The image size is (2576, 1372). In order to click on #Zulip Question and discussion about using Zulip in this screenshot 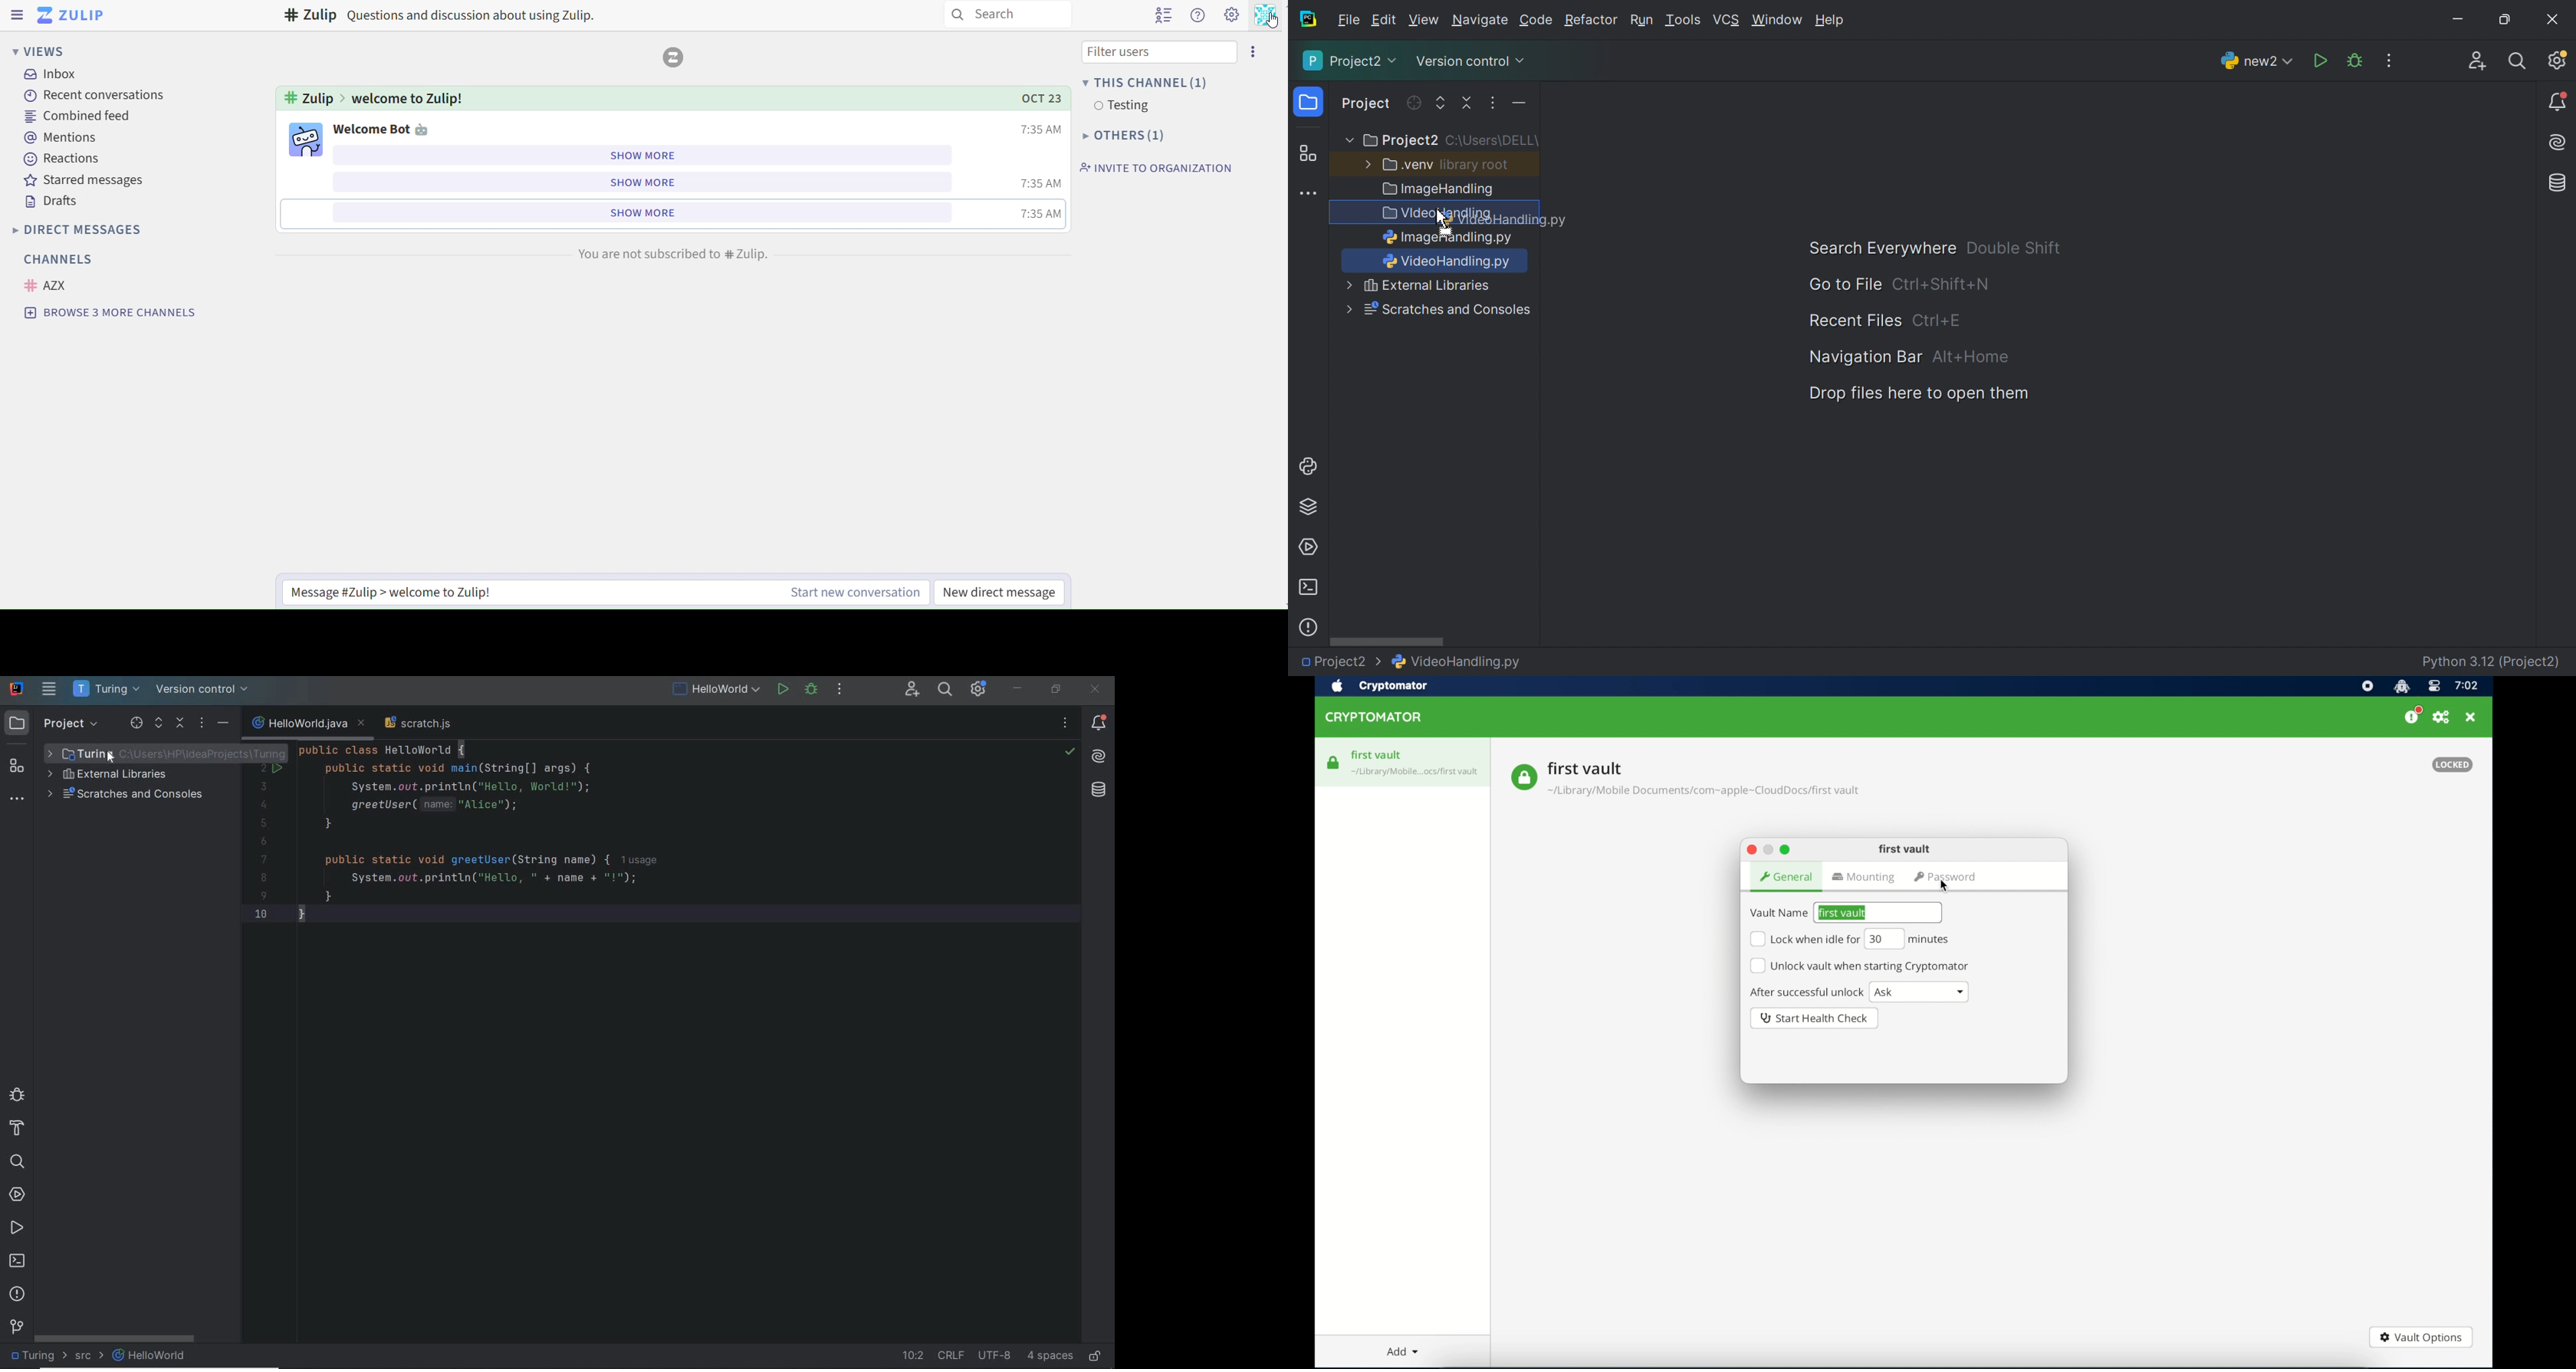, I will do `click(441, 16)`.